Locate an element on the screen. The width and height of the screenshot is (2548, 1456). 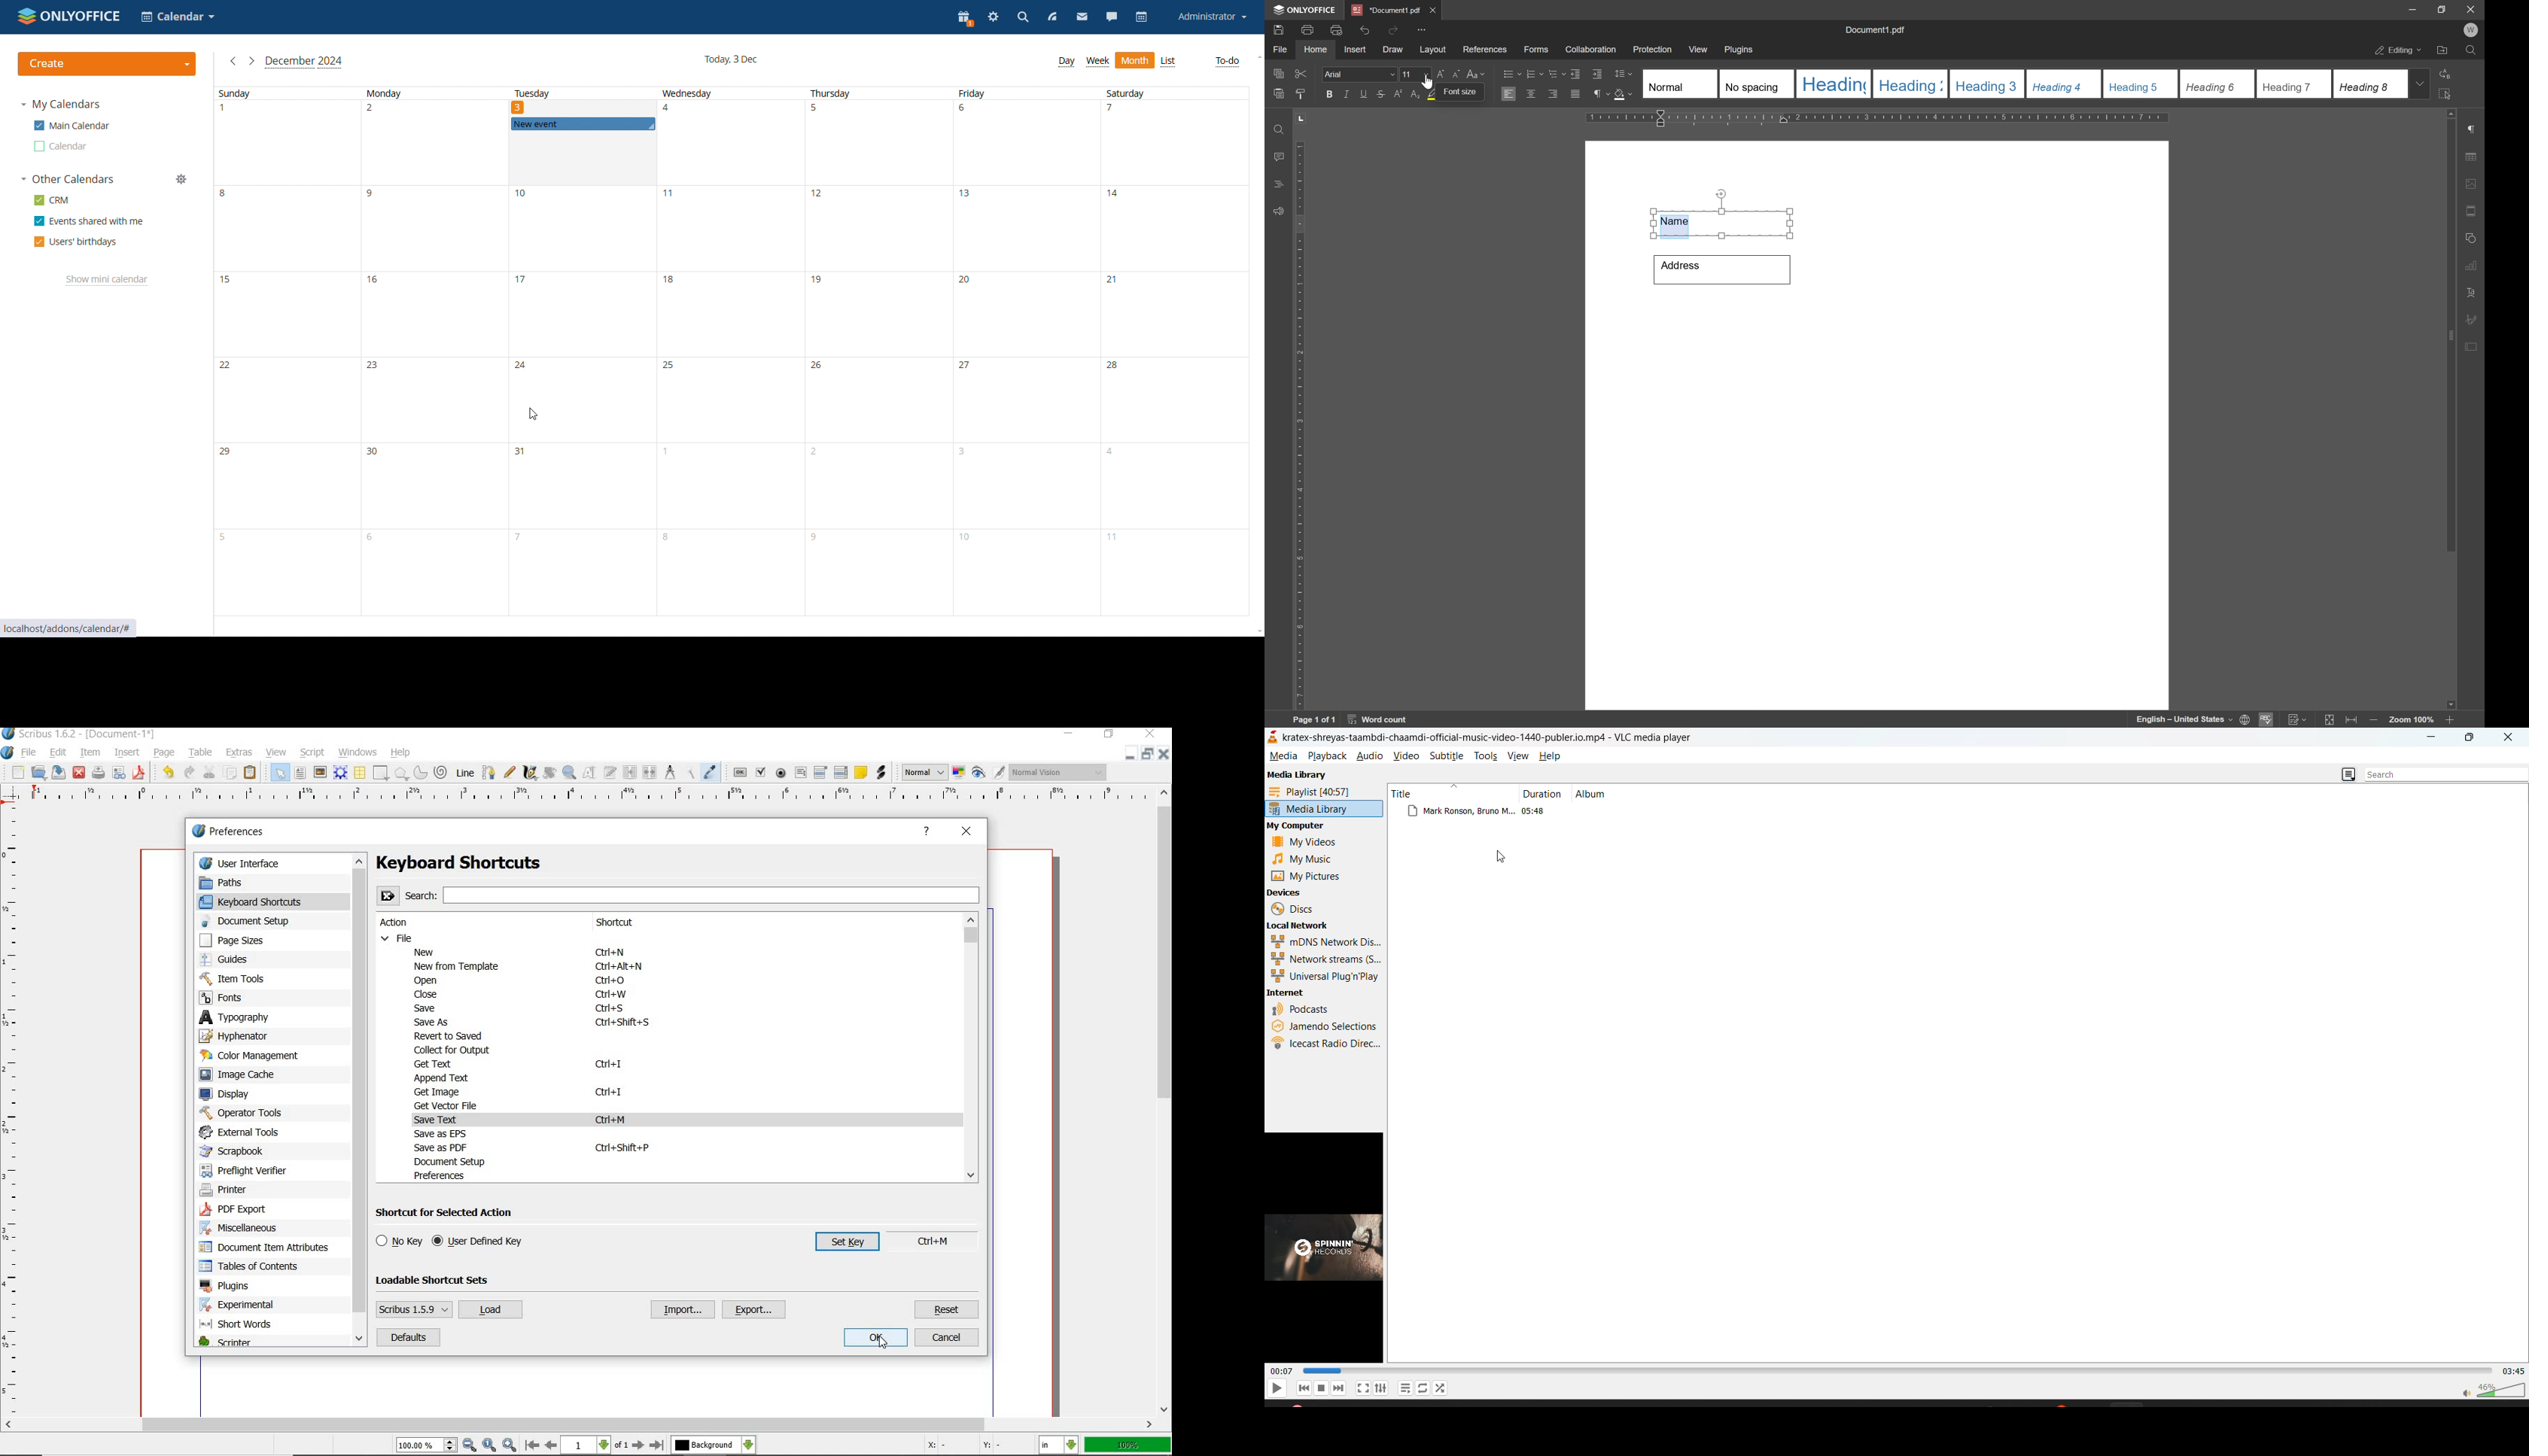
close is located at coordinates (1434, 8).